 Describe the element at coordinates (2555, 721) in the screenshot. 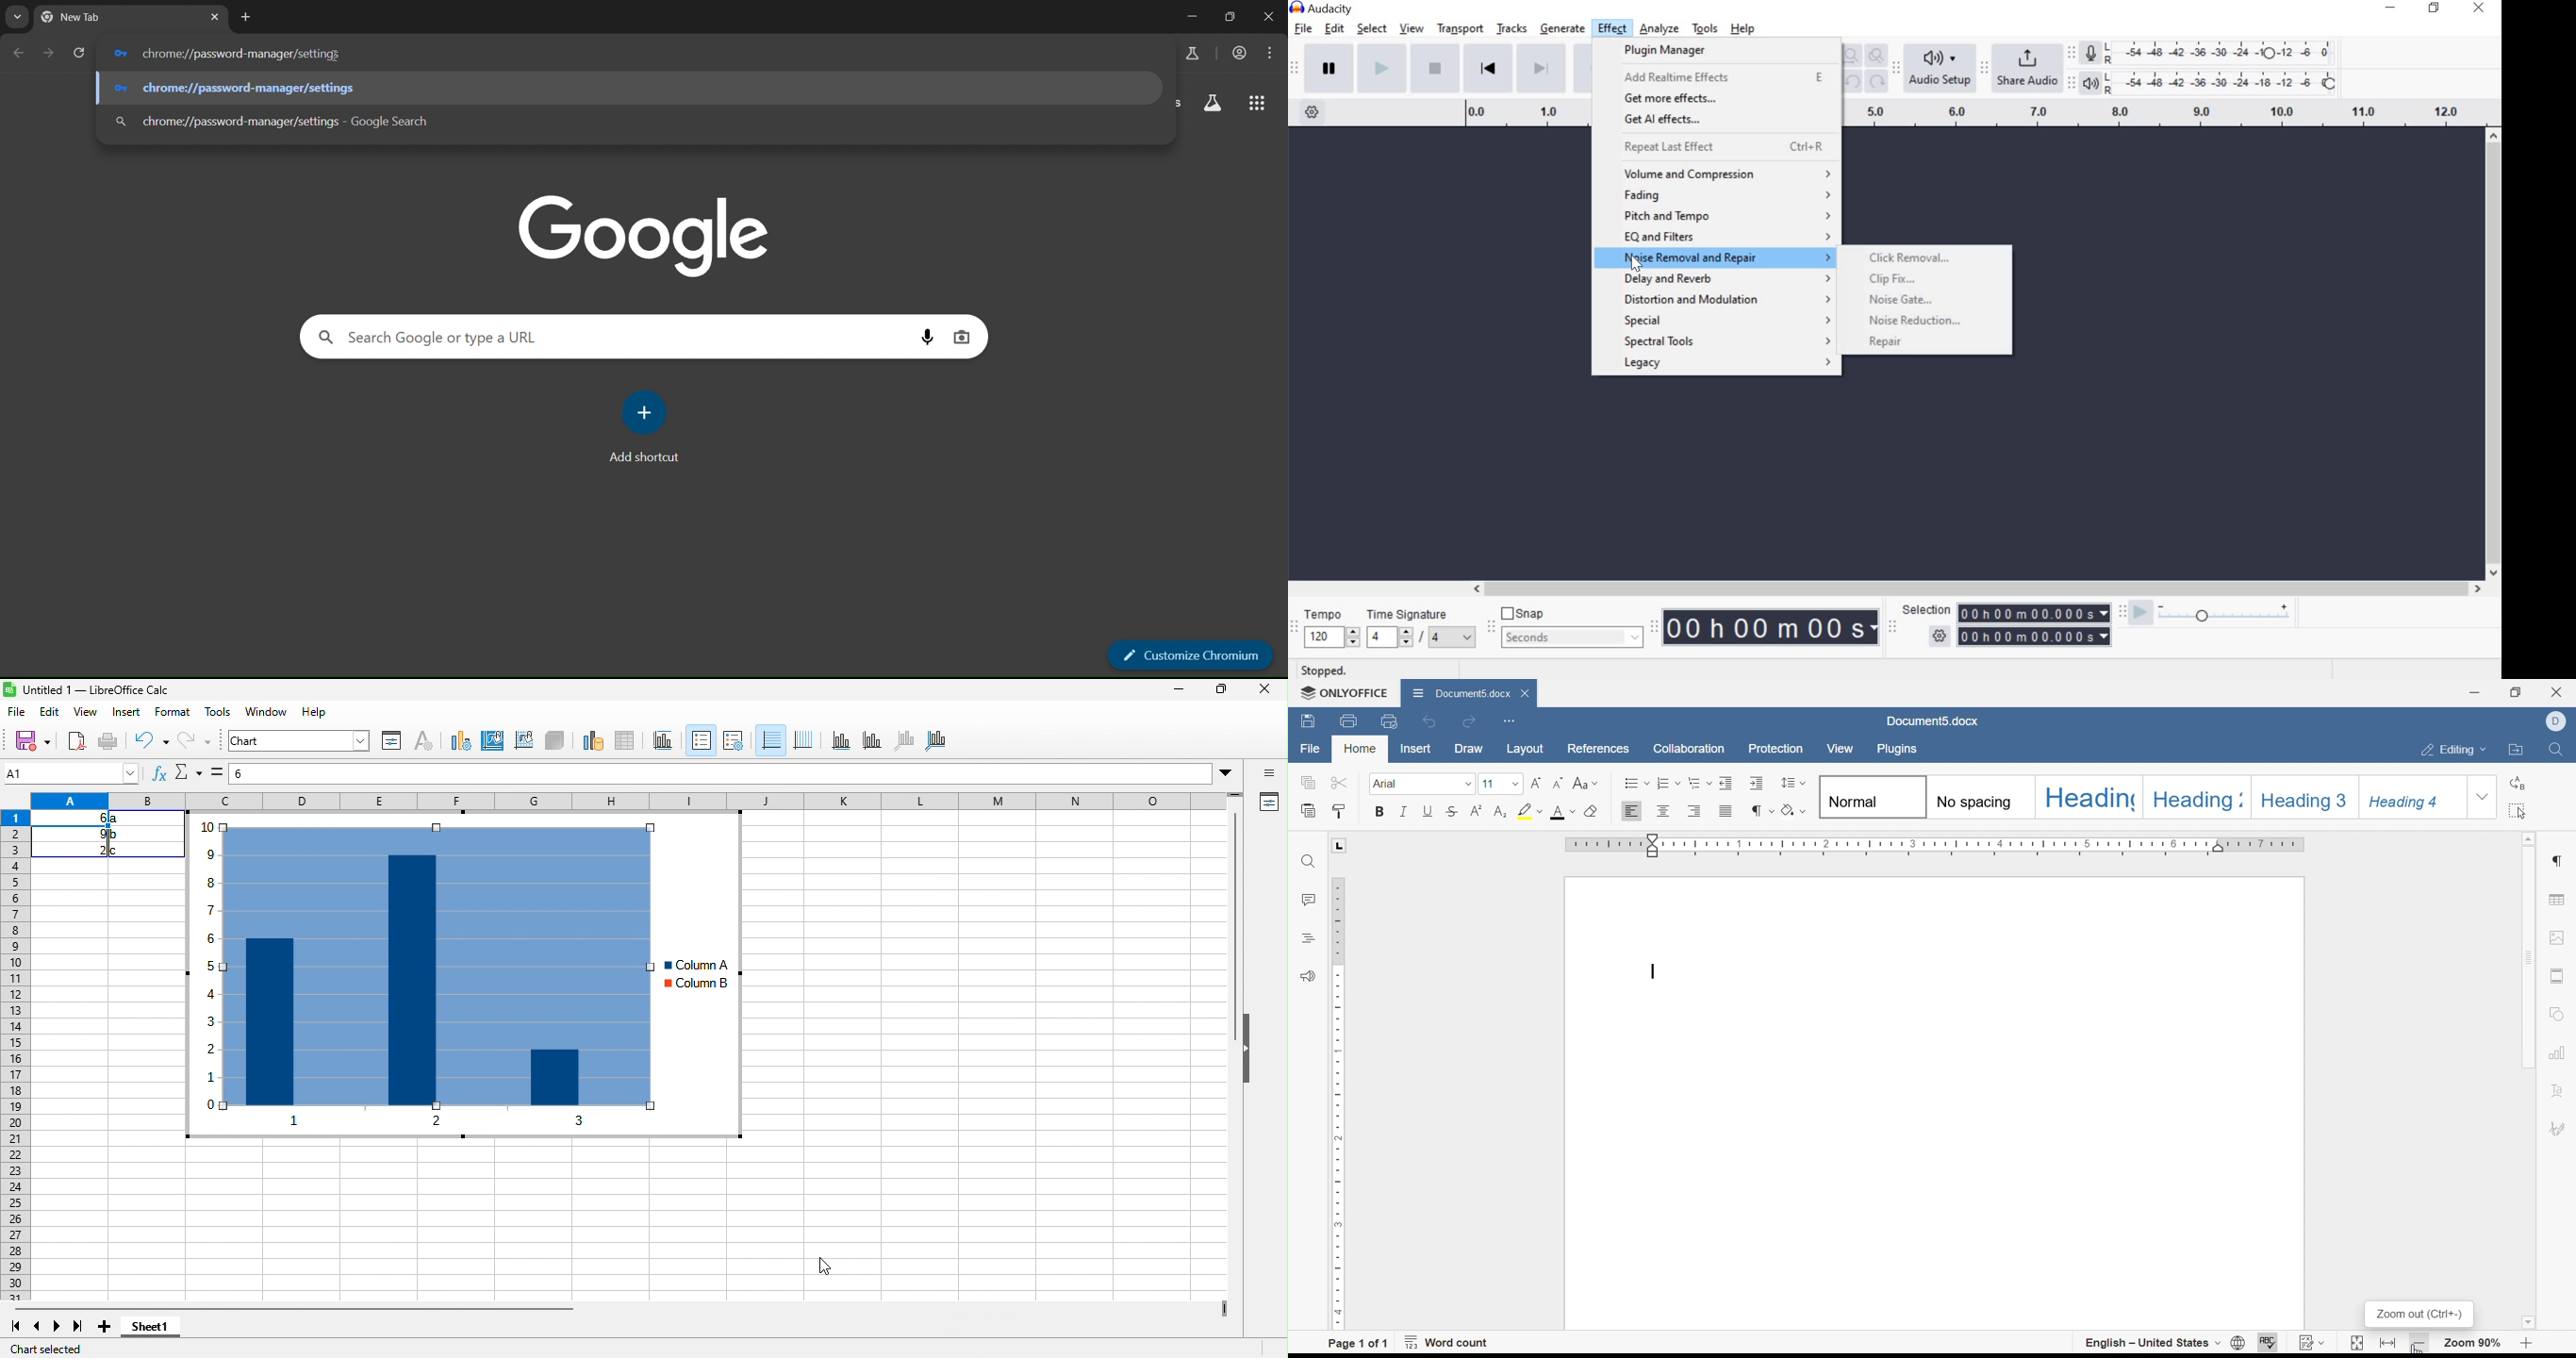

I see `dell` at that location.